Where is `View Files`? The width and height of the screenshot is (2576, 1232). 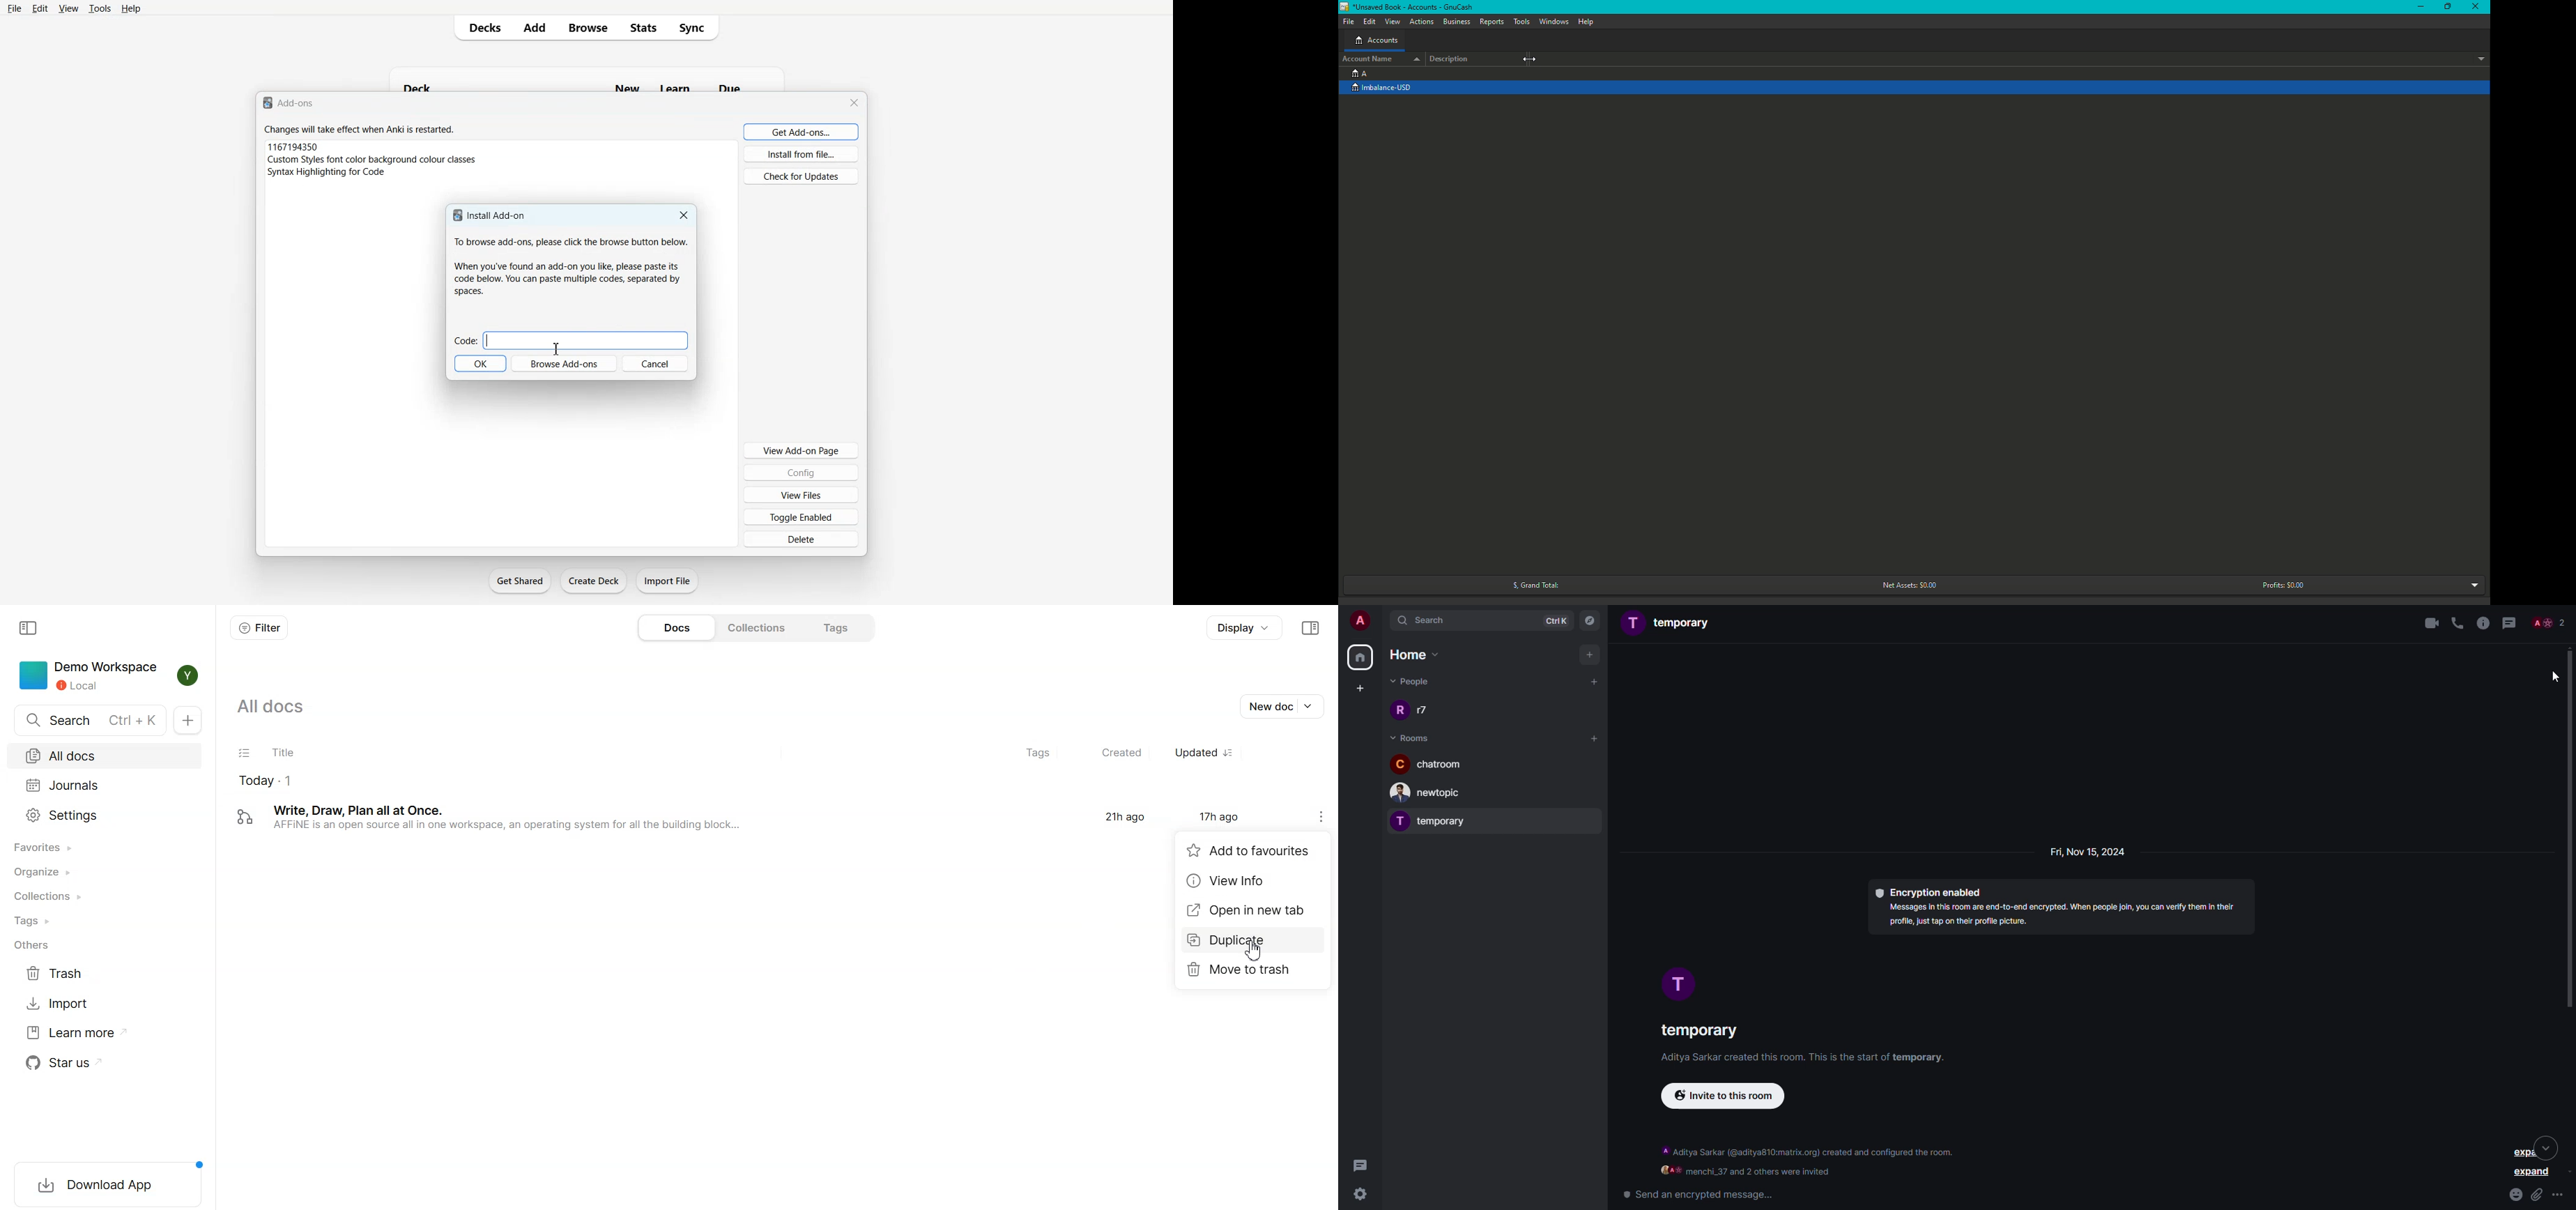 View Files is located at coordinates (801, 494).